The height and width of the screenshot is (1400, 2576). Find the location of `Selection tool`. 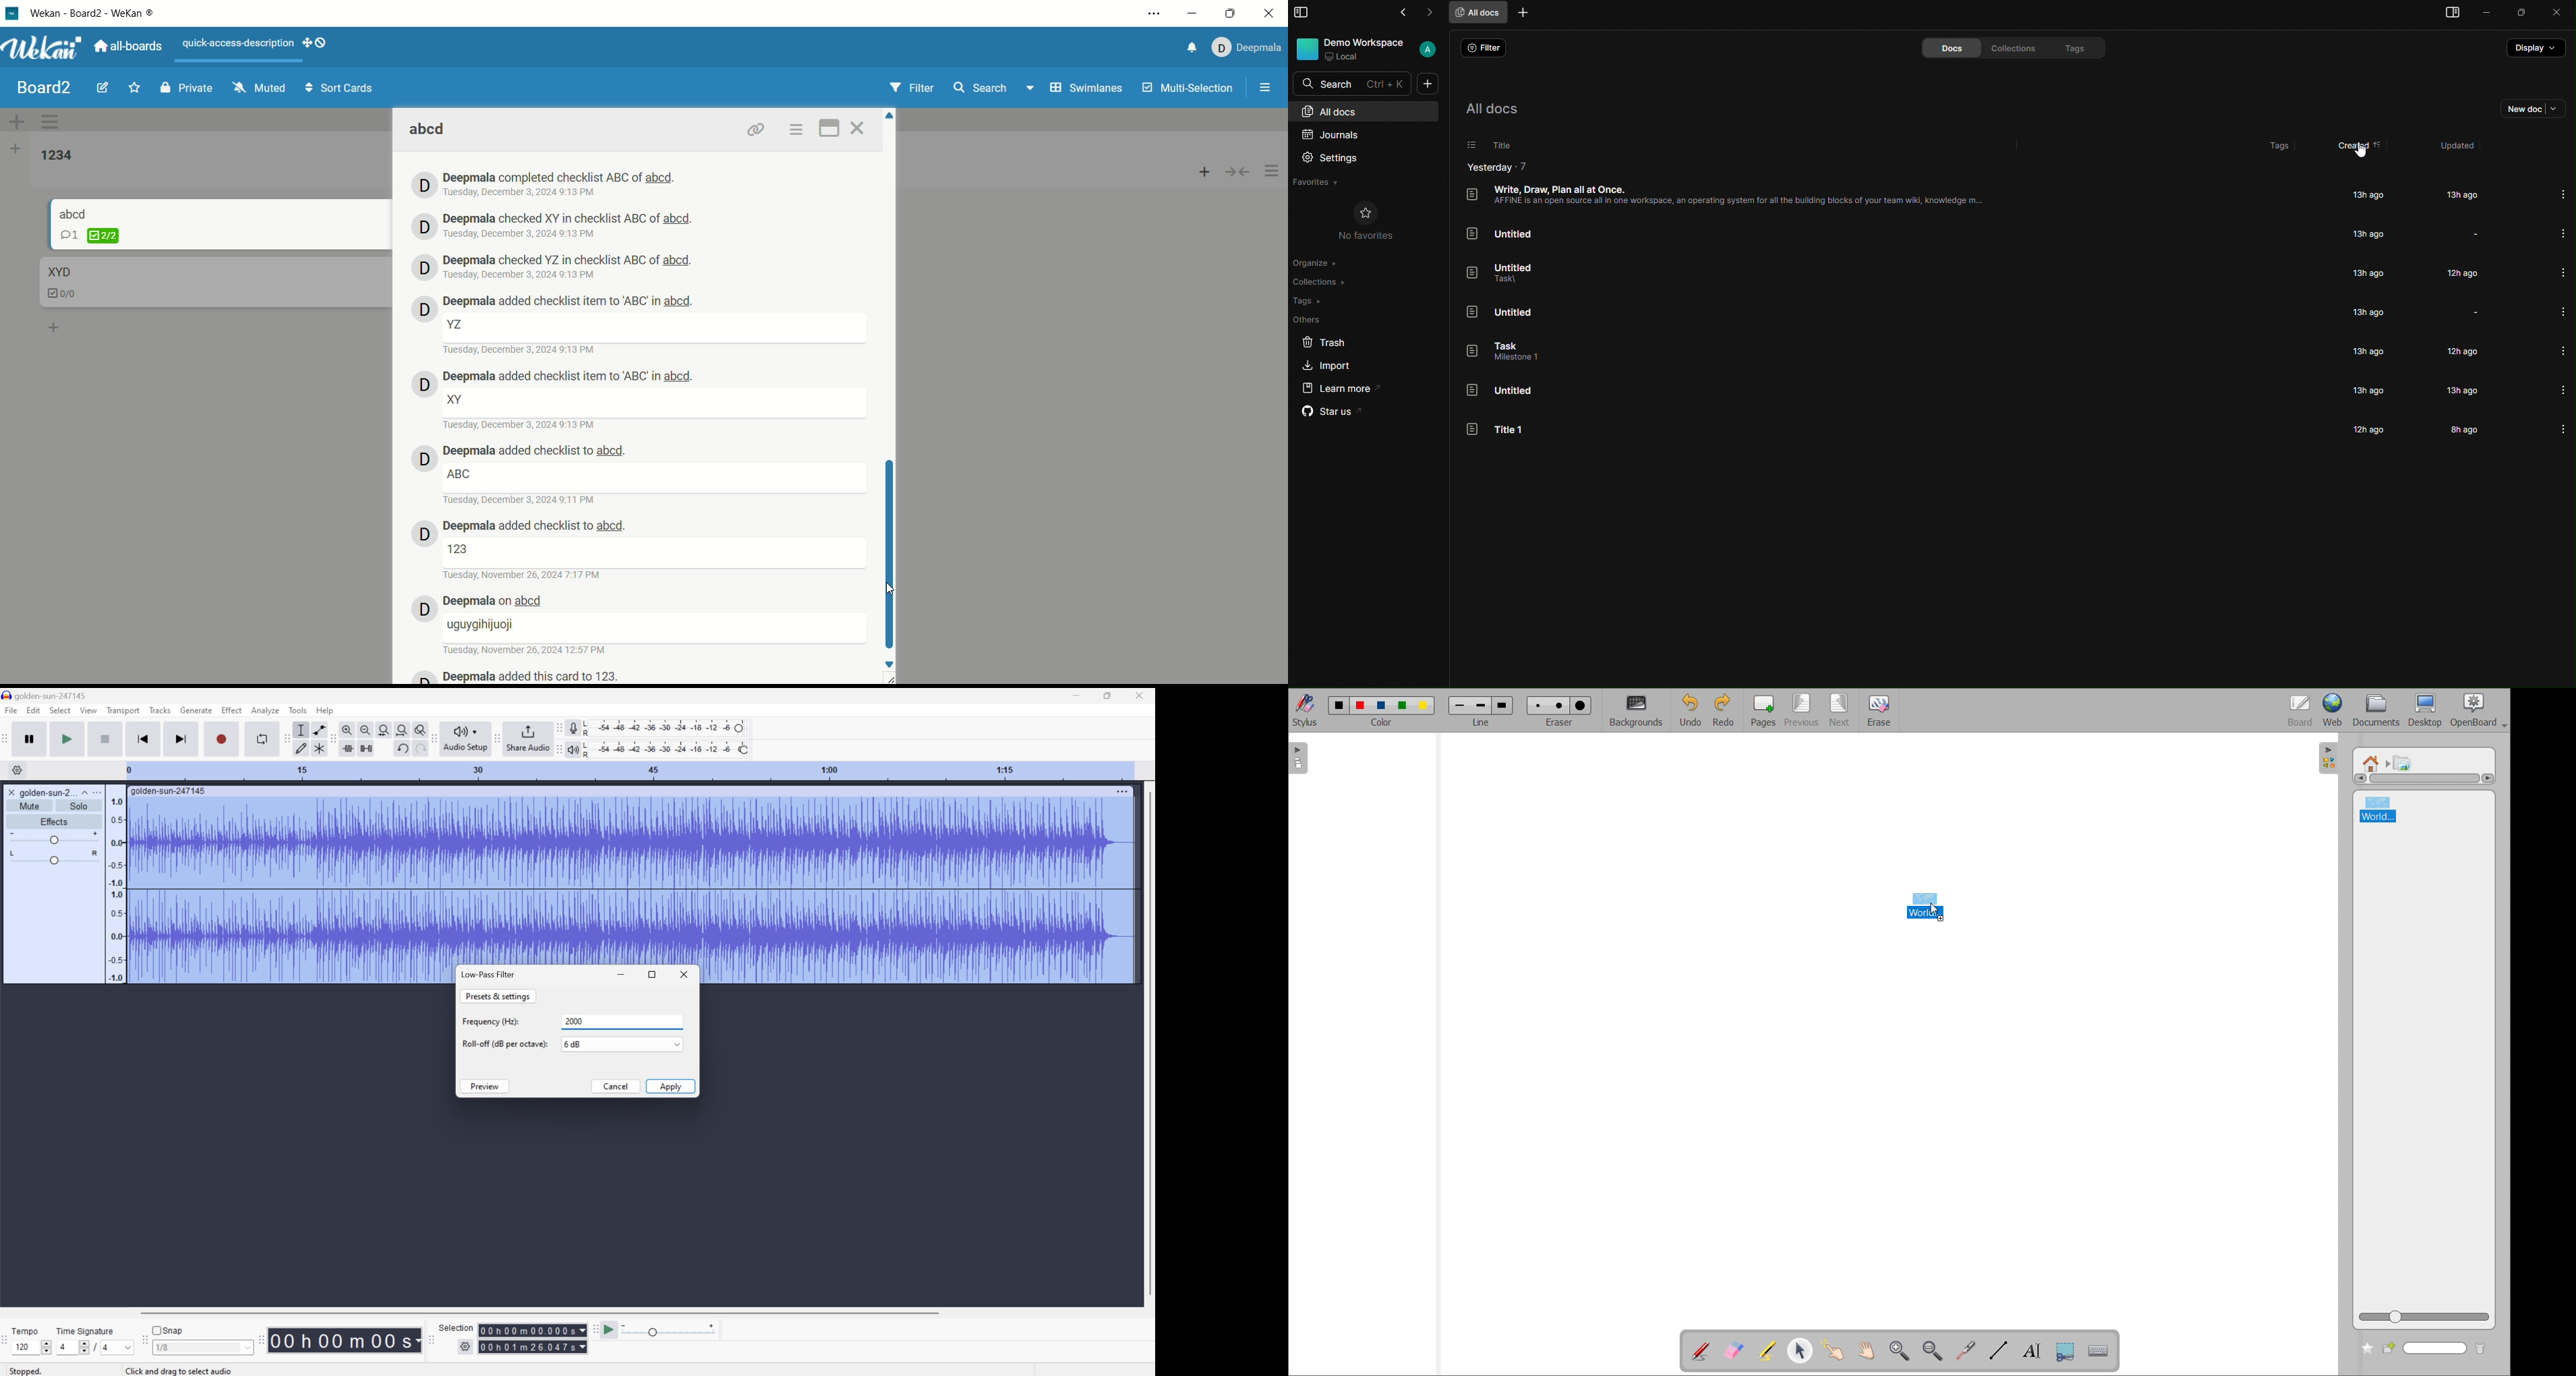

Selection tool is located at coordinates (301, 730).